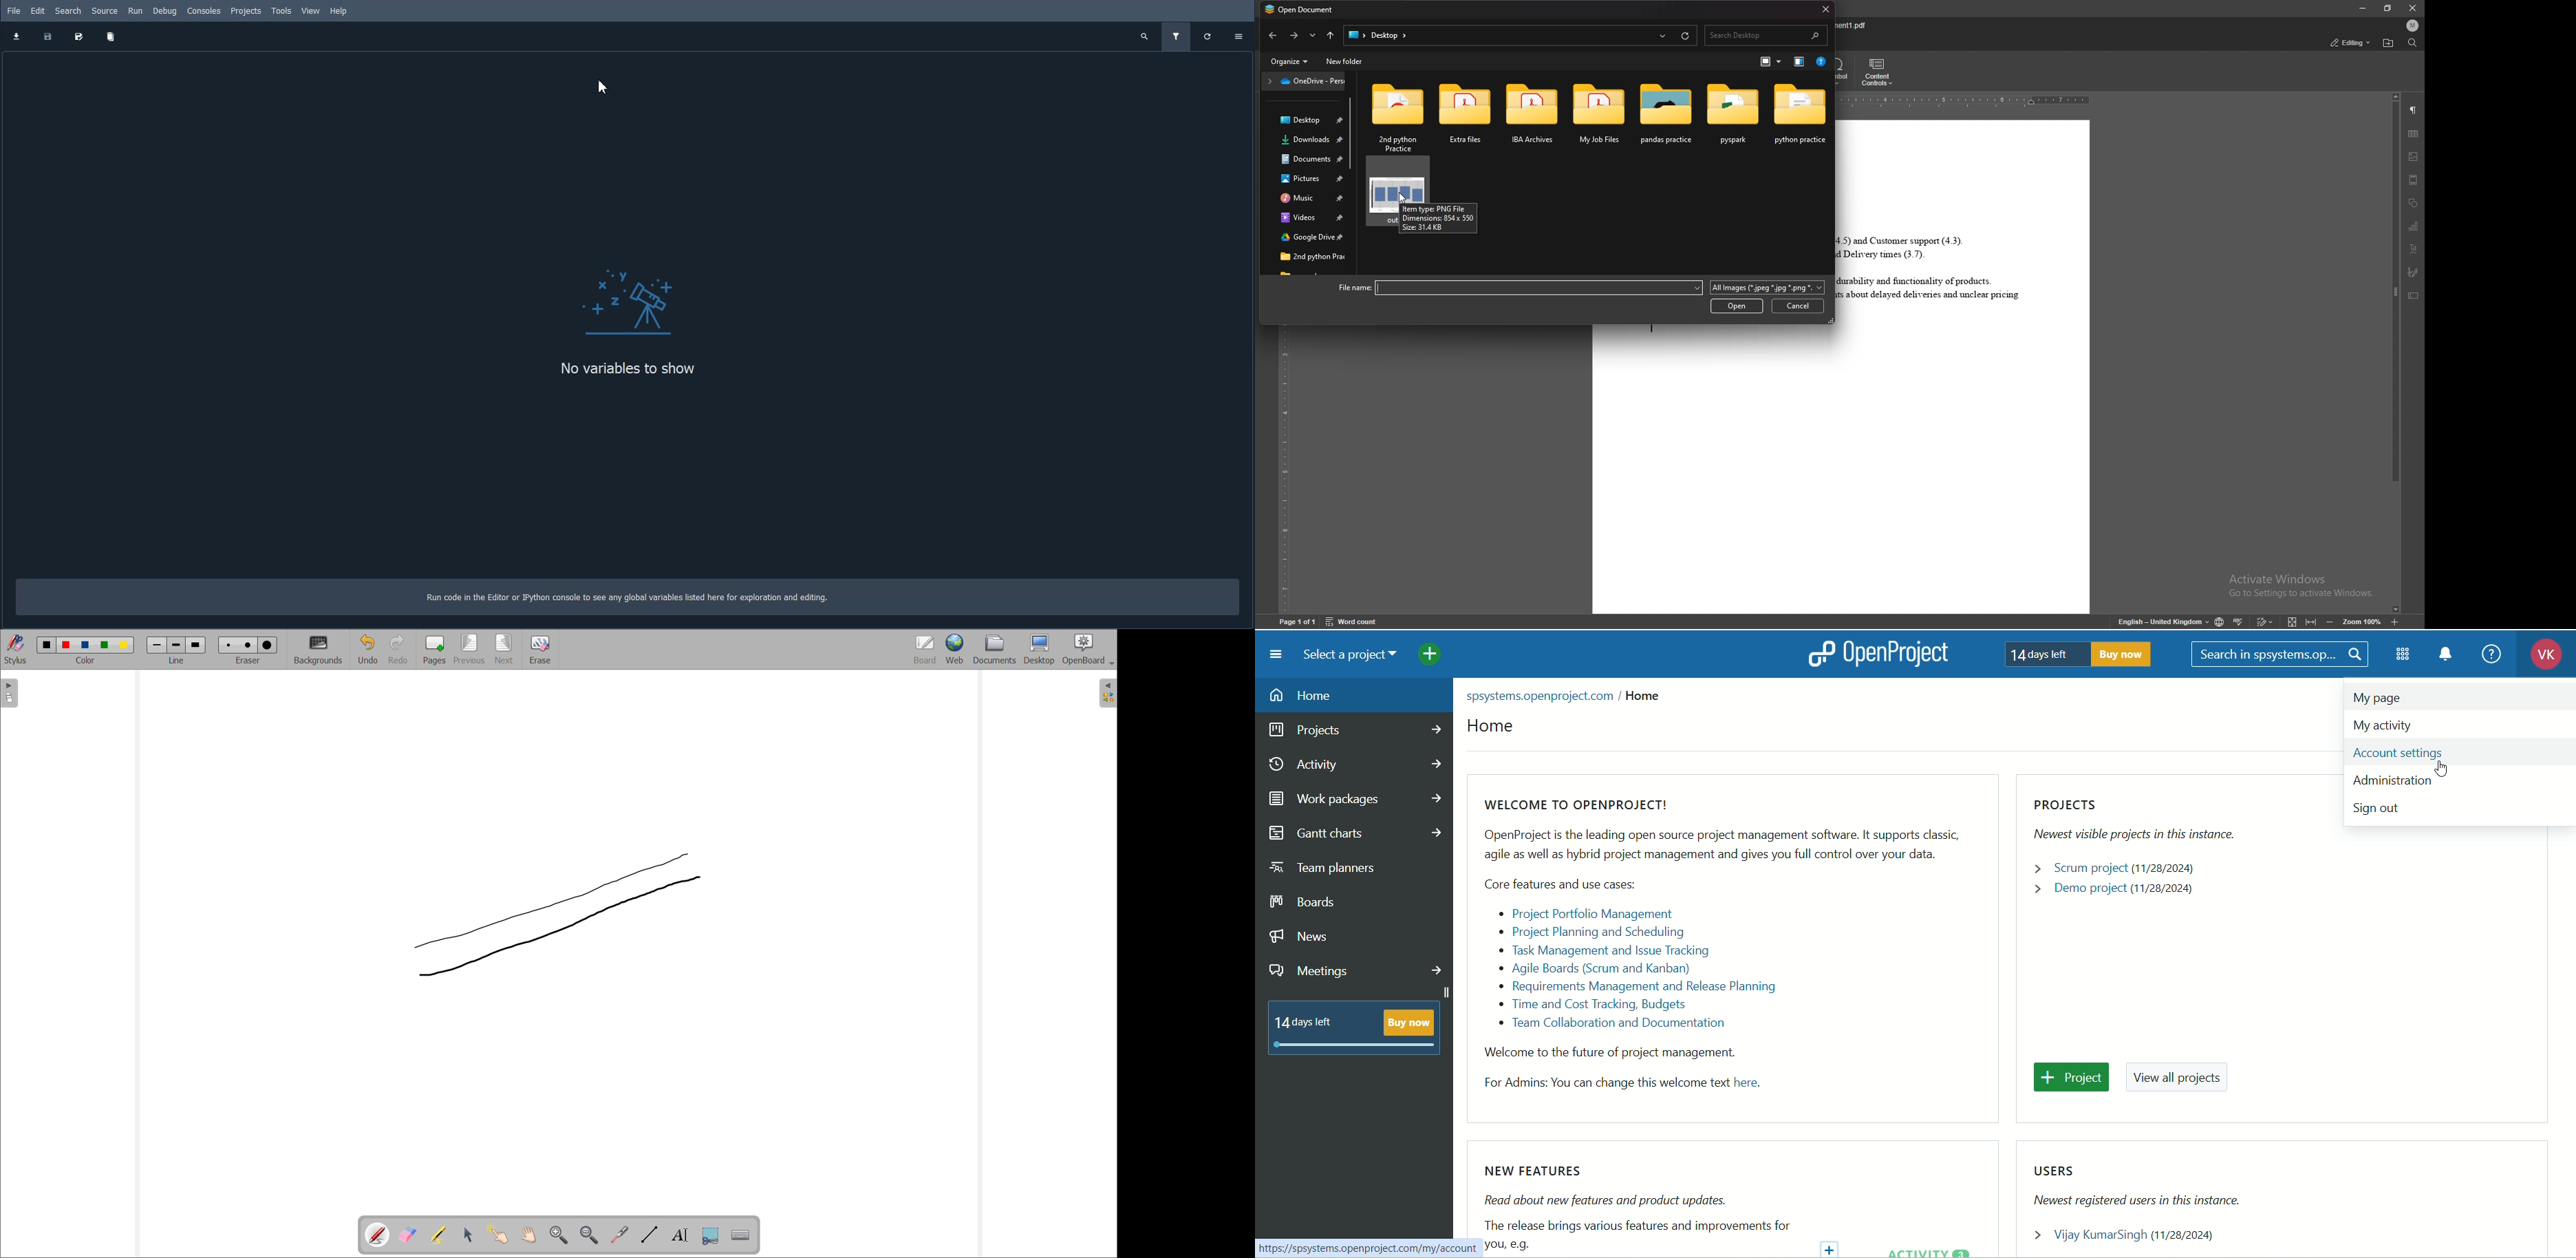 The width and height of the screenshot is (2576, 1260). What do you see at coordinates (1768, 62) in the screenshot?
I see `icon size` at bounding box center [1768, 62].